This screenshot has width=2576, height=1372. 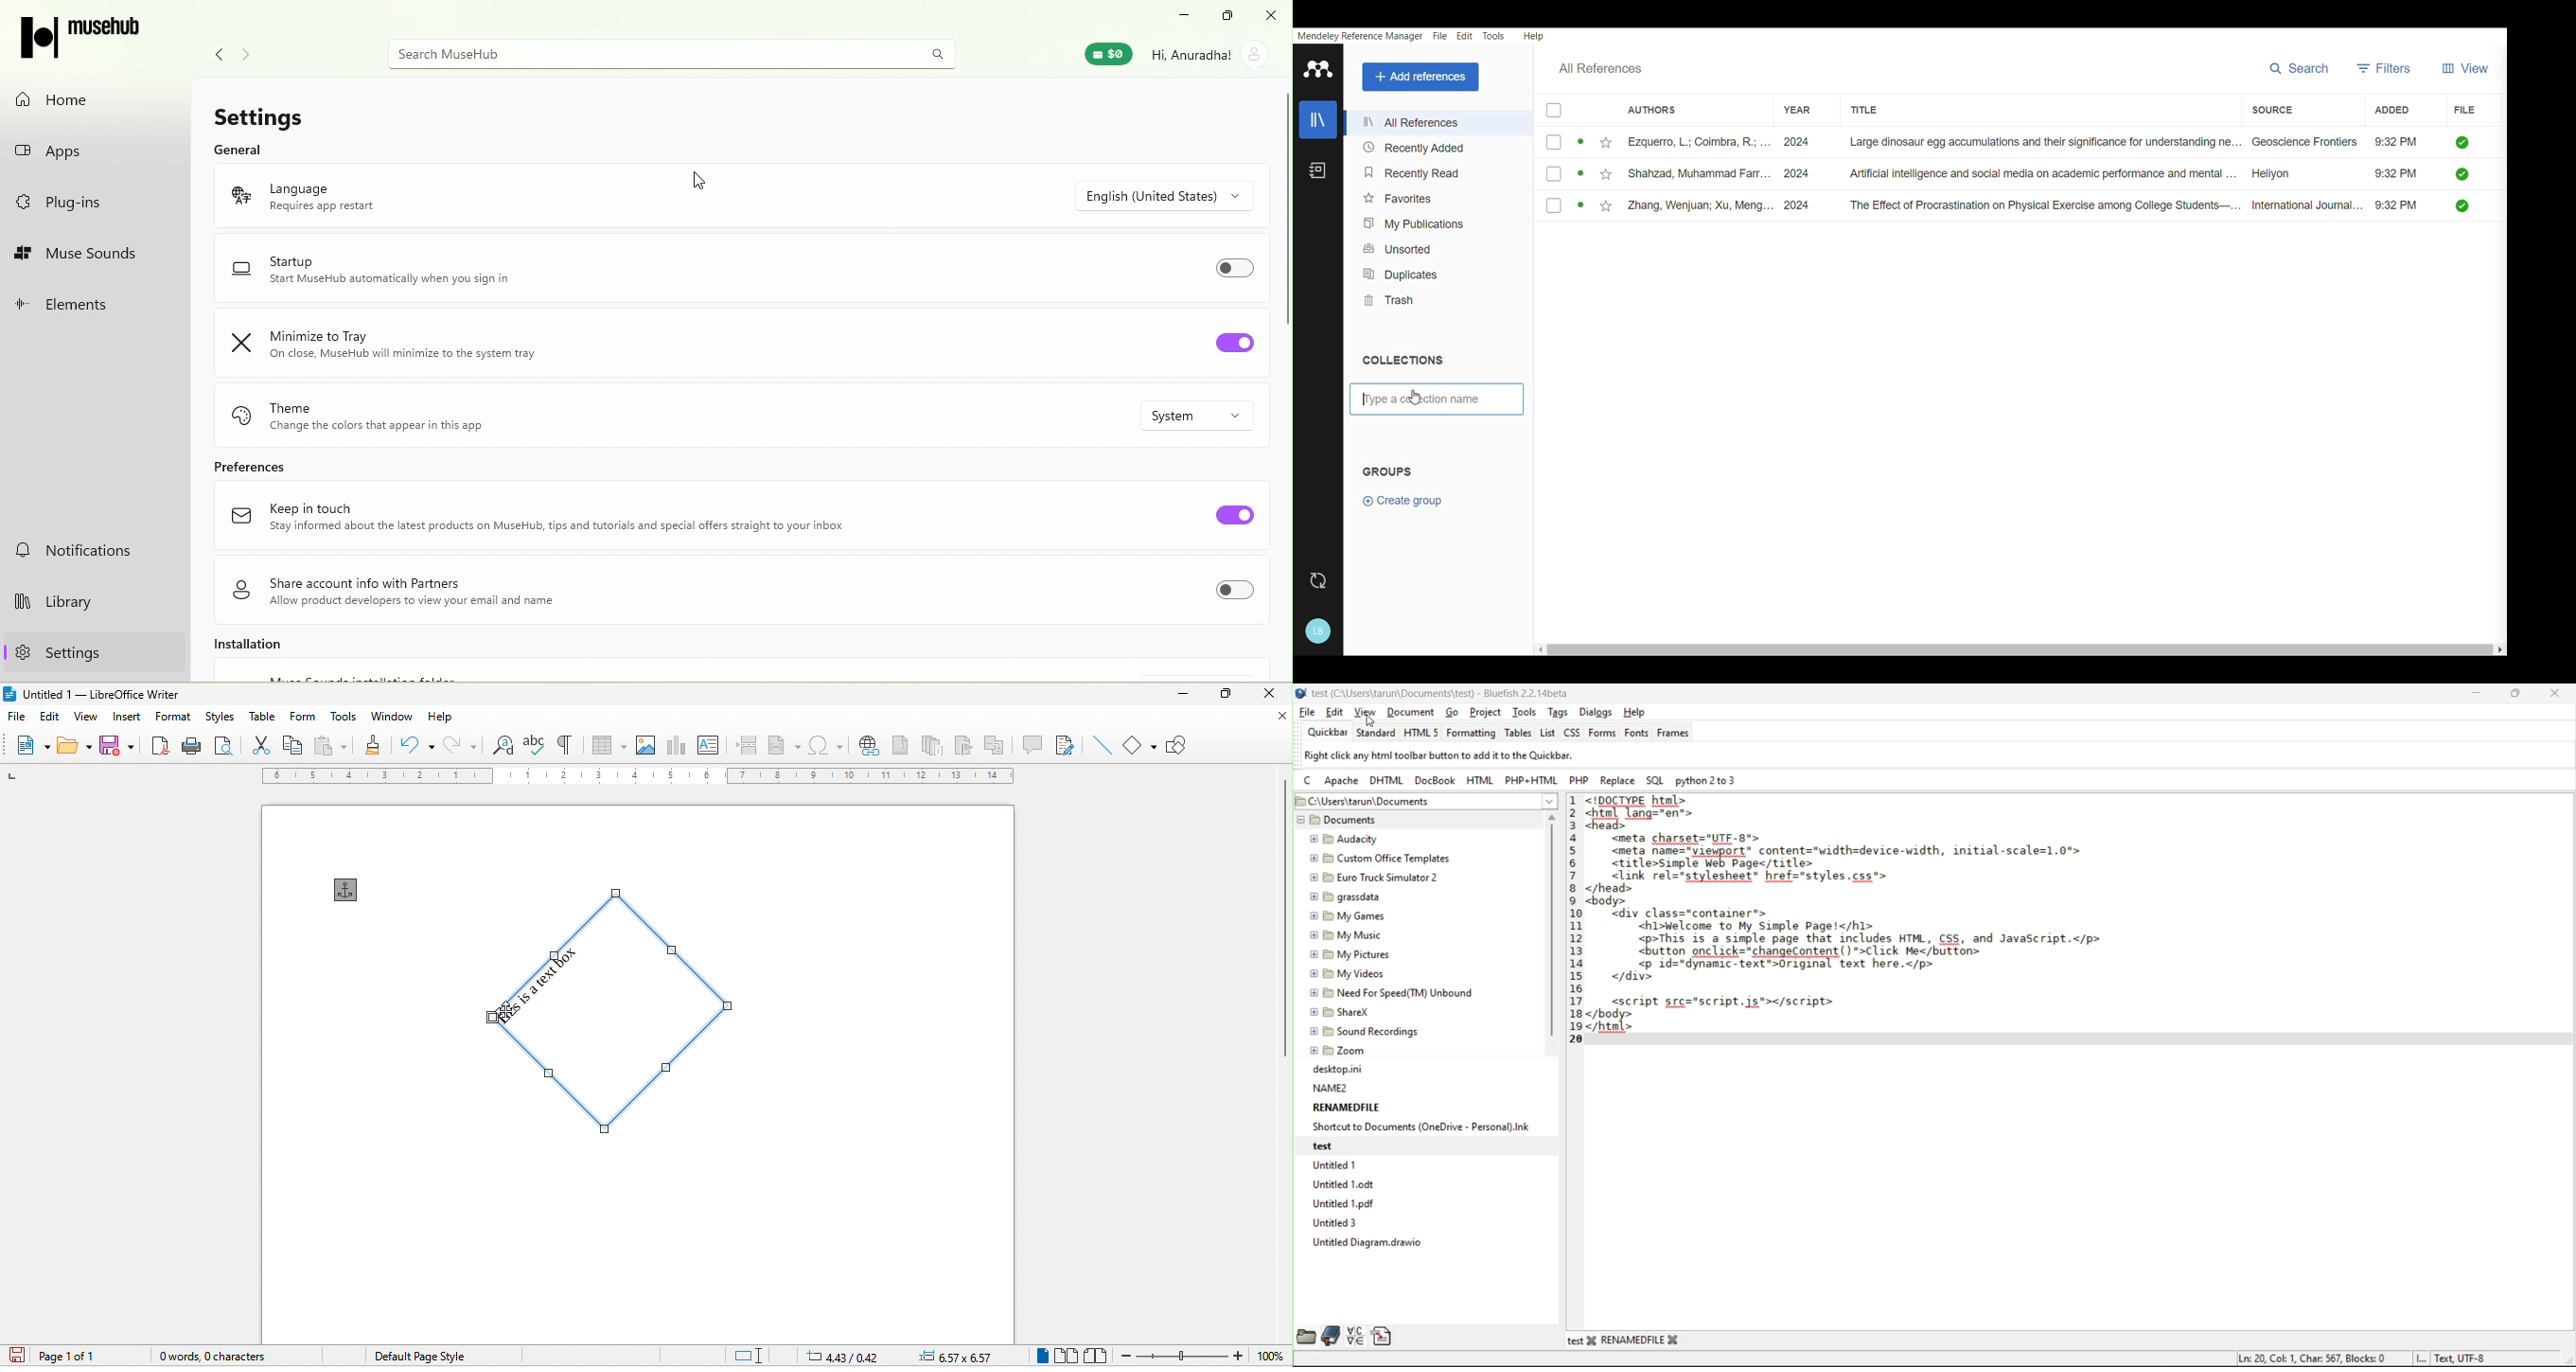 I want to click on Prefernces, so click(x=286, y=467).